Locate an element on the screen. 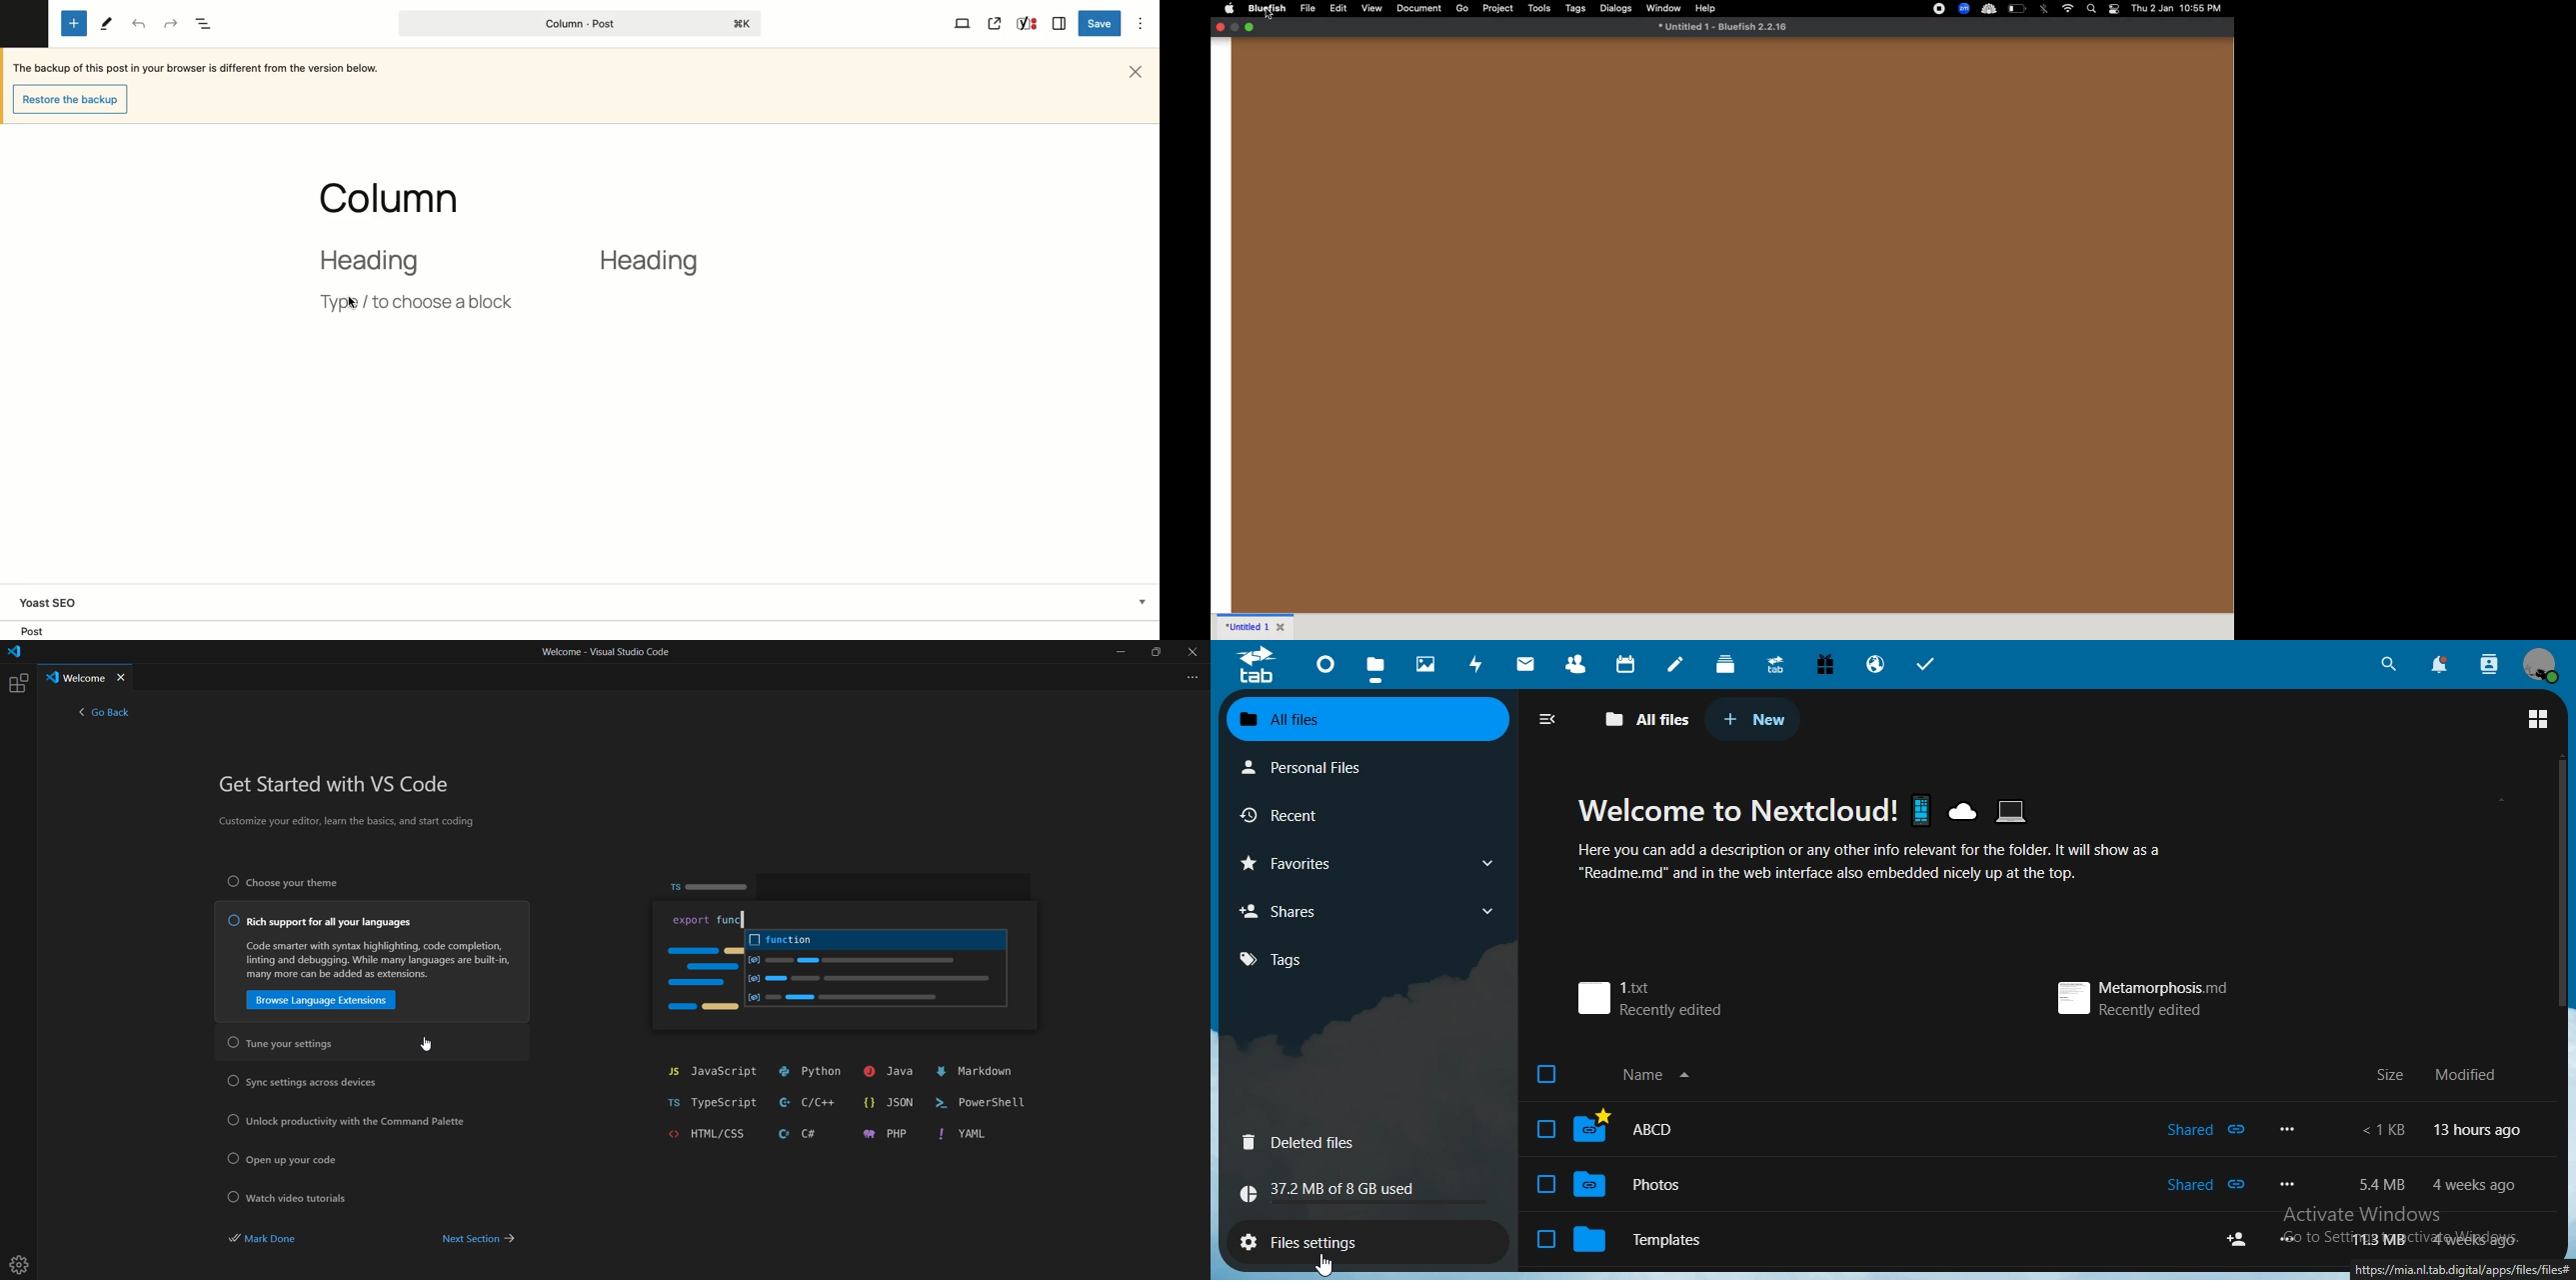 The height and width of the screenshot is (1288, 2576). TypeScript is located at coordinates (705, 1103).